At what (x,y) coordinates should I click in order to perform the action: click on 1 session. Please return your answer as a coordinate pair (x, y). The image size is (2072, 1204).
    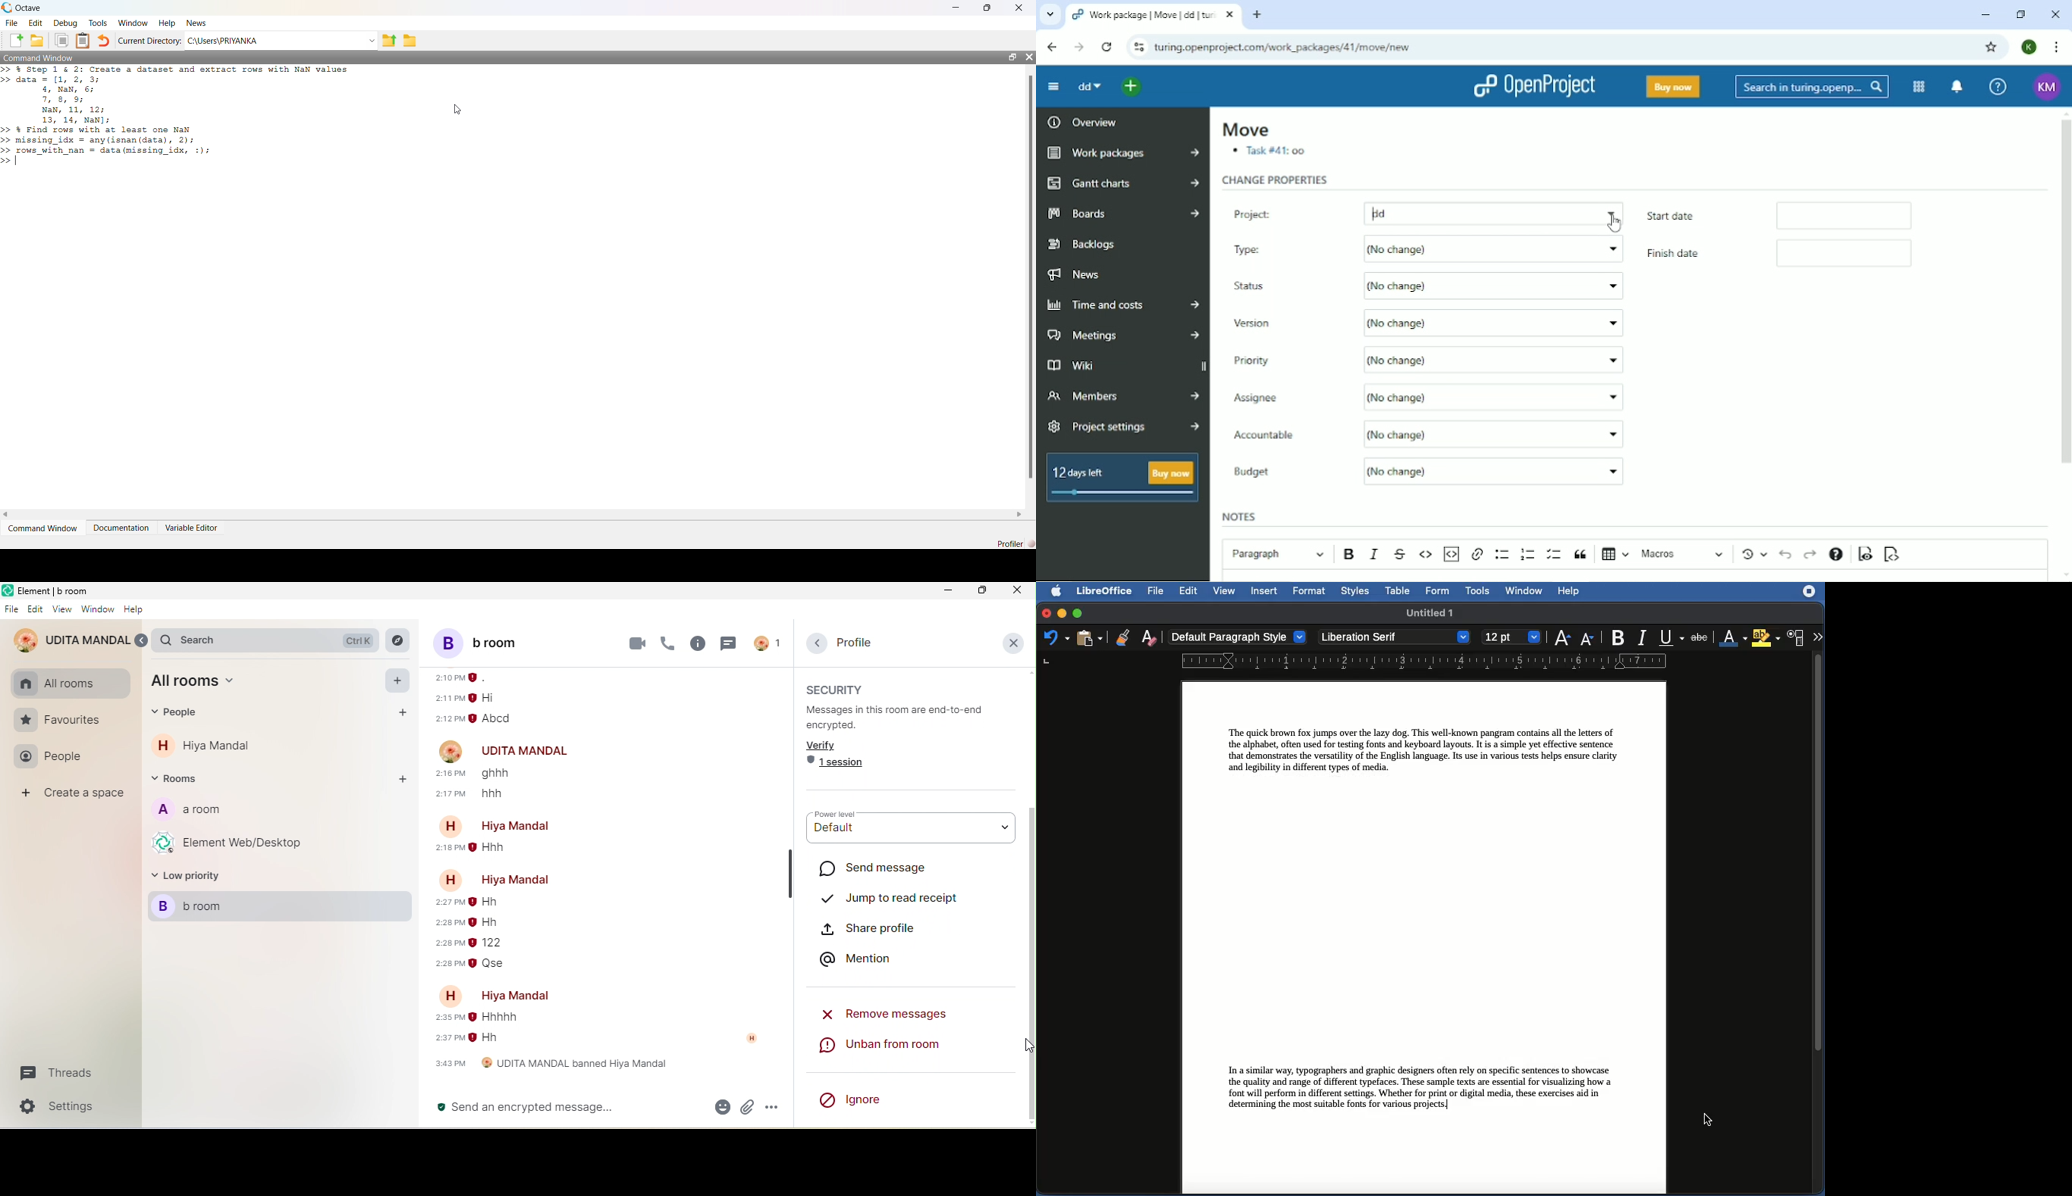
    Looking at the image, I should click on (838, 766).